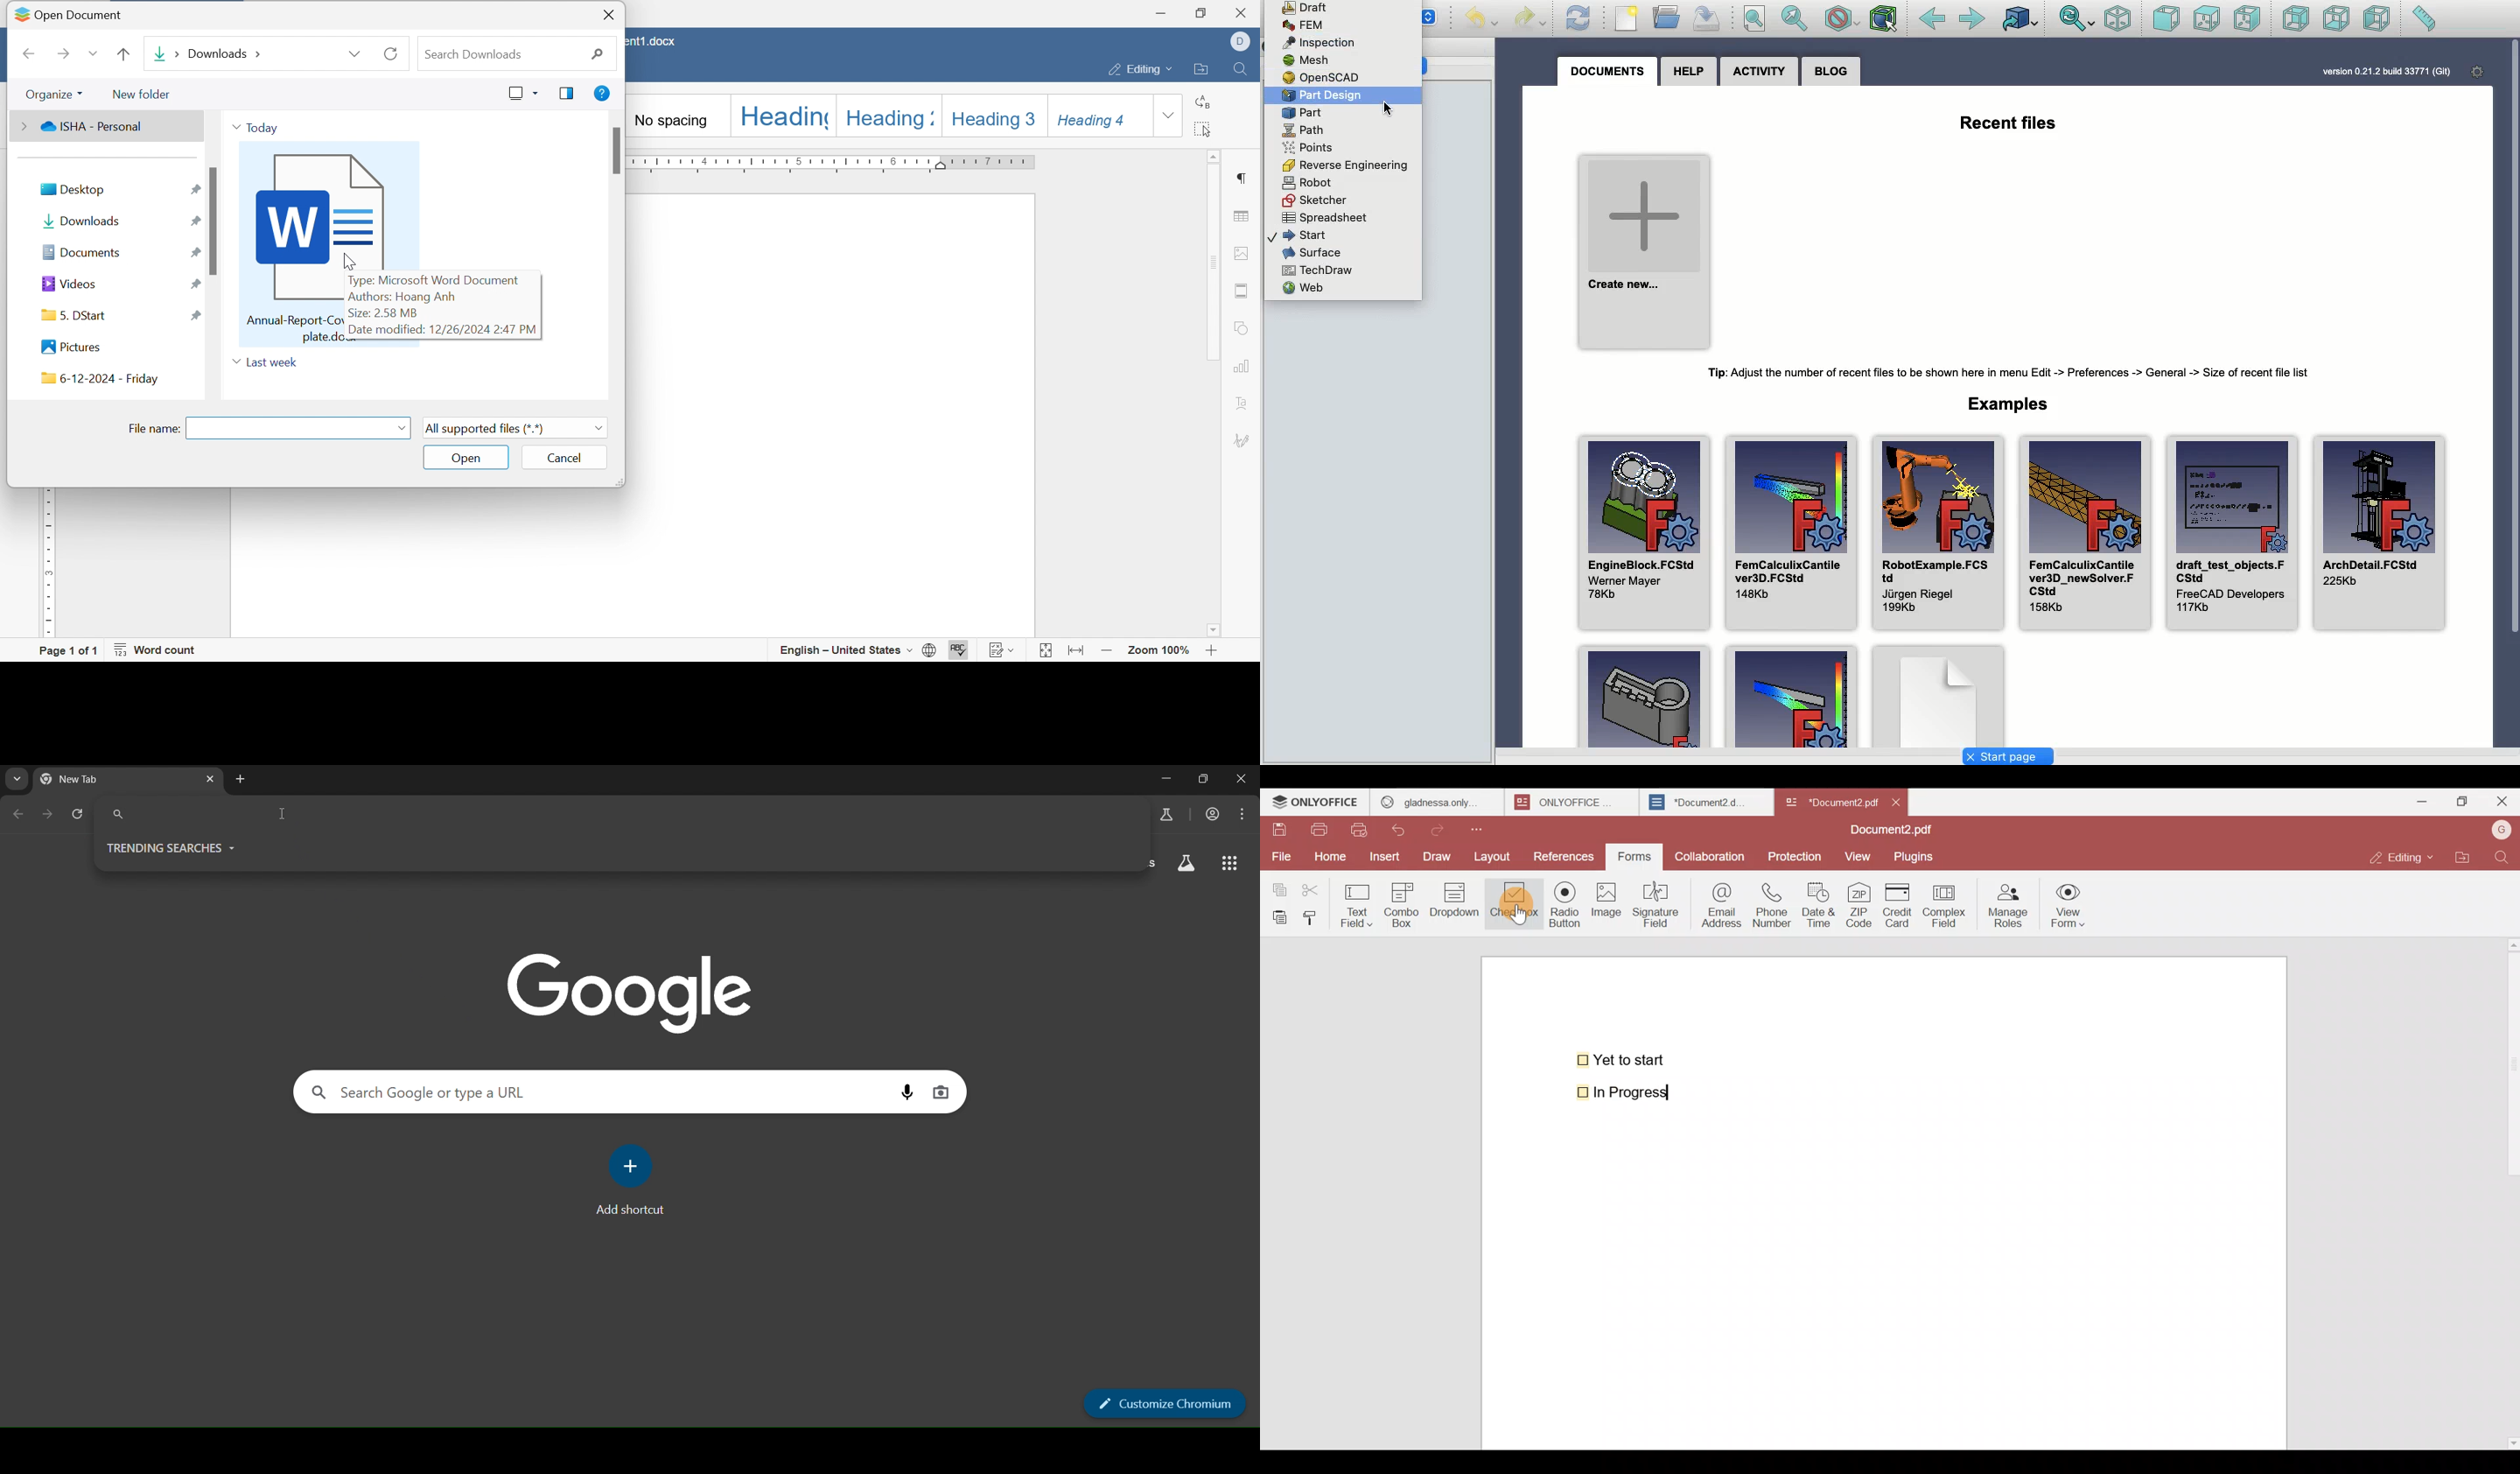  I want to click on next, so click(63, 53).